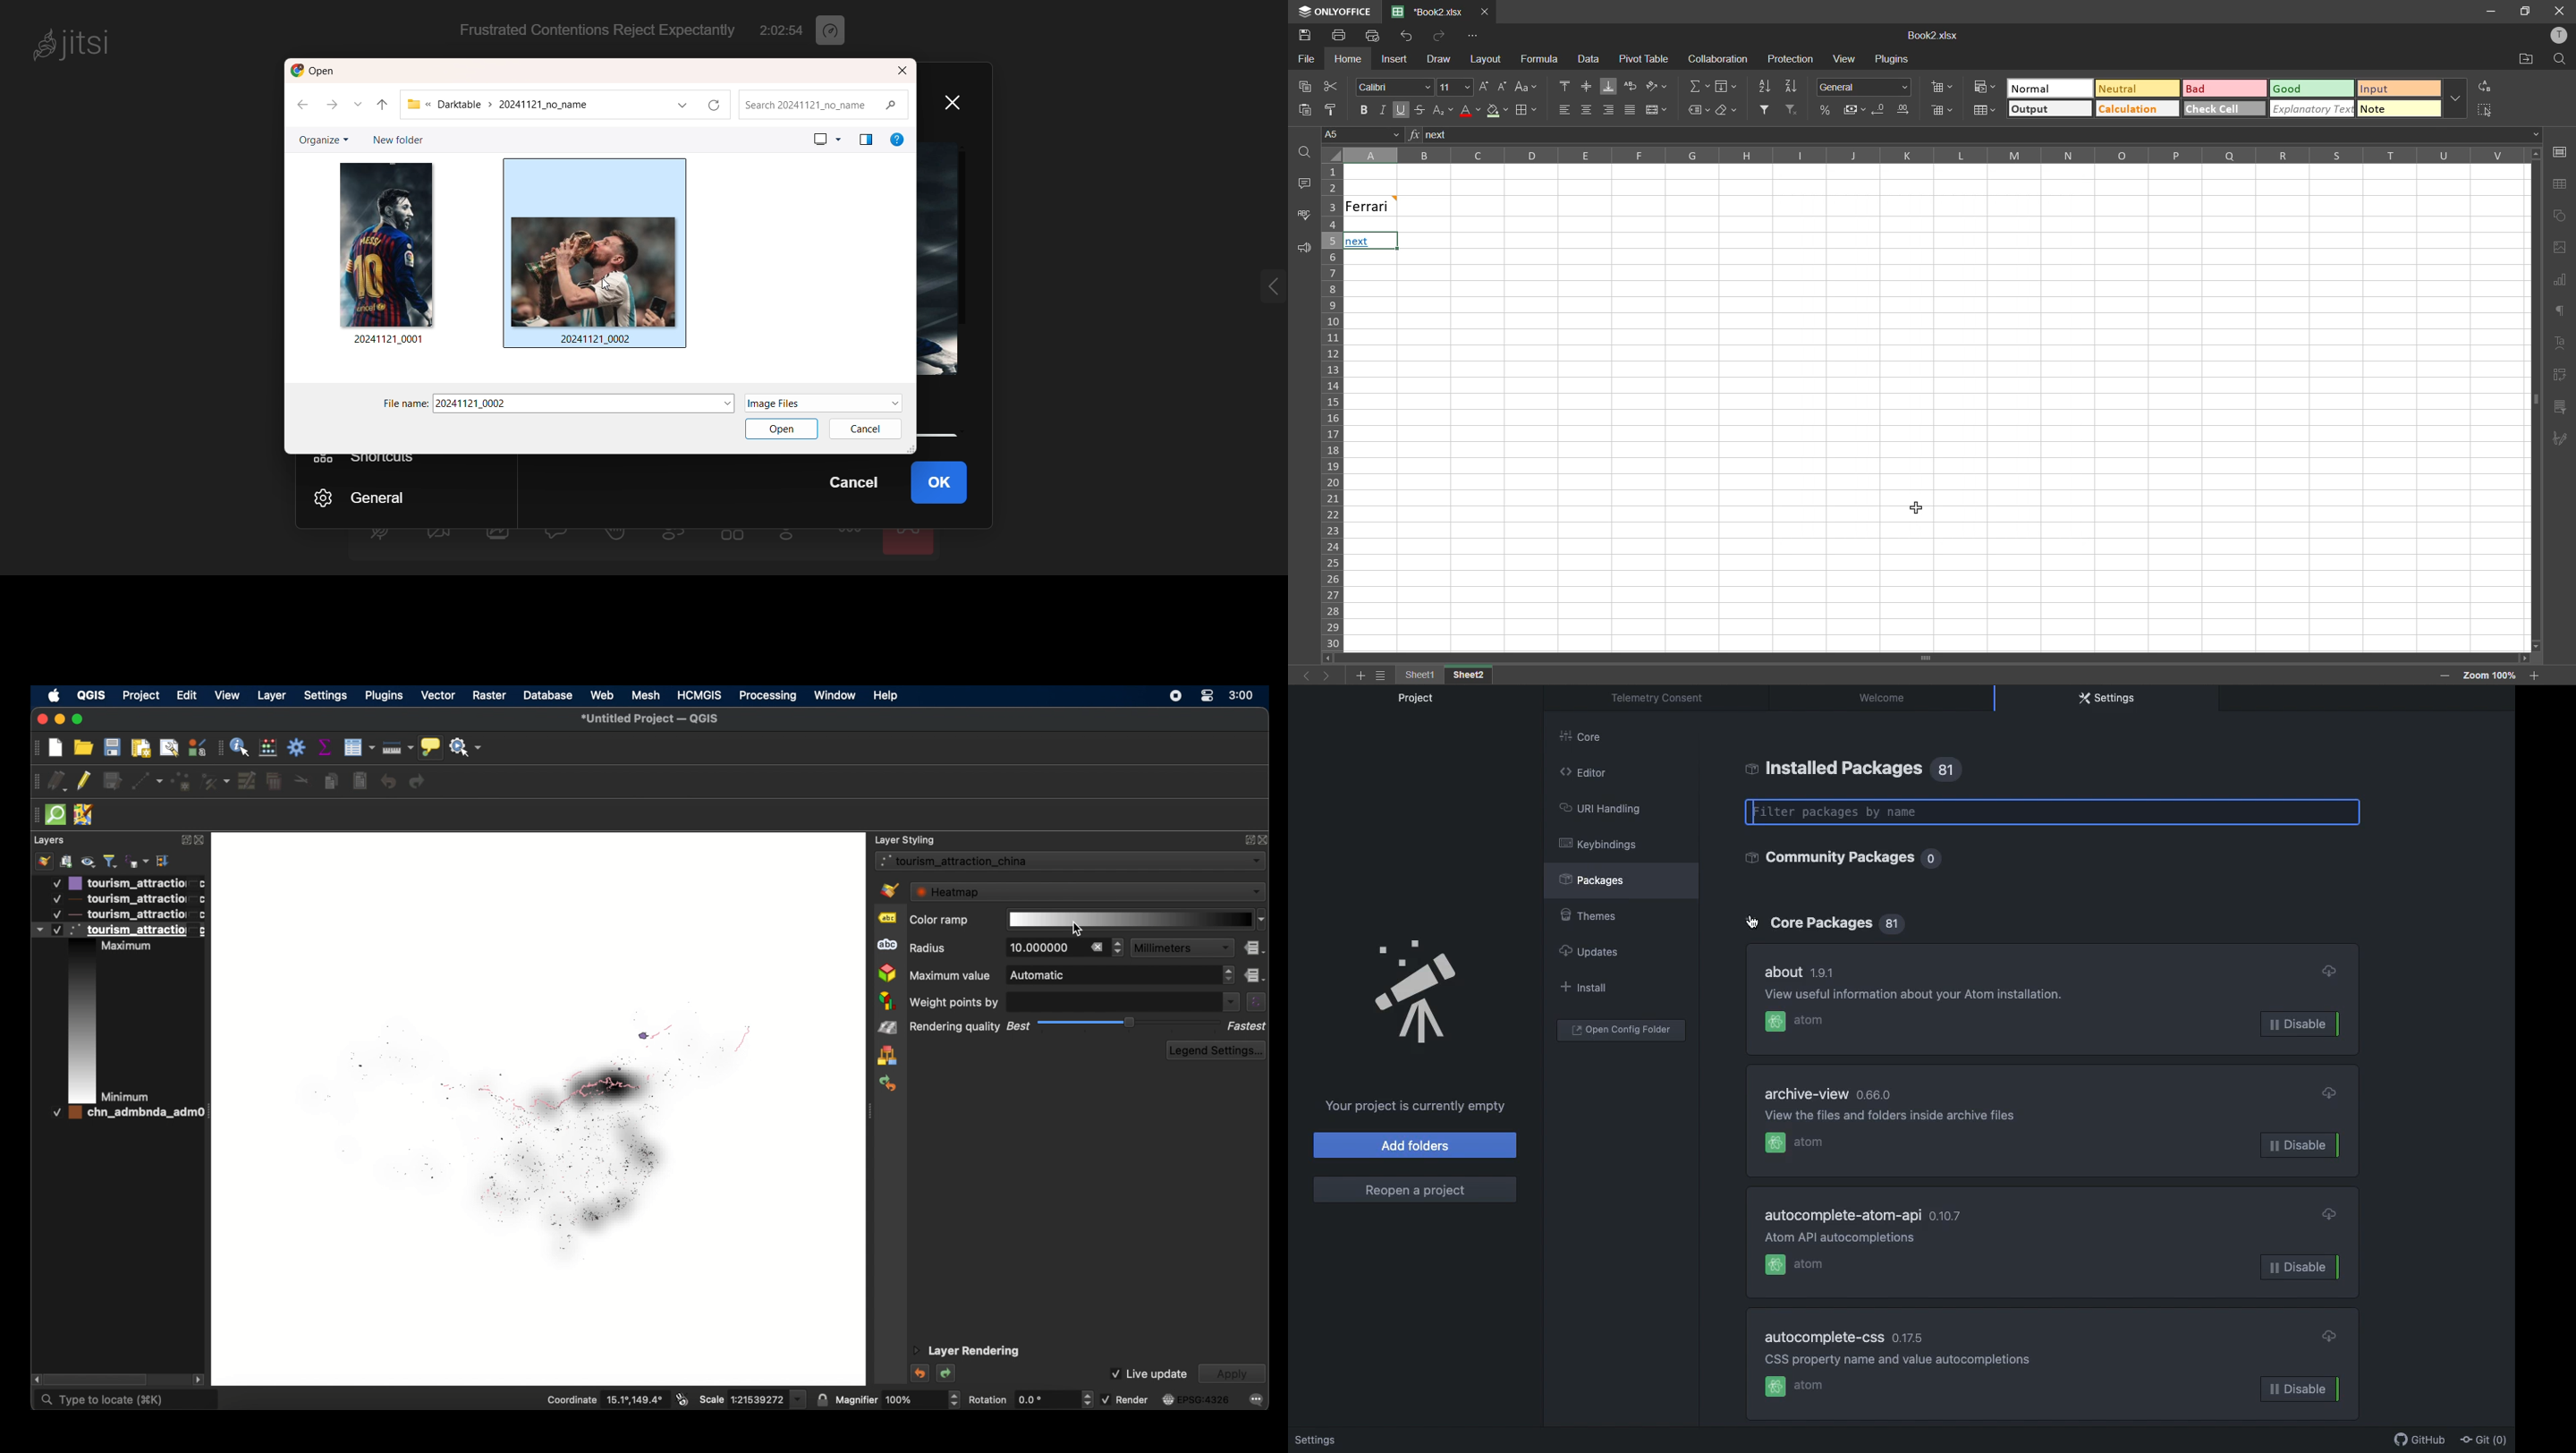 Image resolution: width=2576 pixels, height=1456 pixels. What do you see at coordinates (2522, 60) in the screenshot?
I see `open location` at bounding box center [2522, 60].